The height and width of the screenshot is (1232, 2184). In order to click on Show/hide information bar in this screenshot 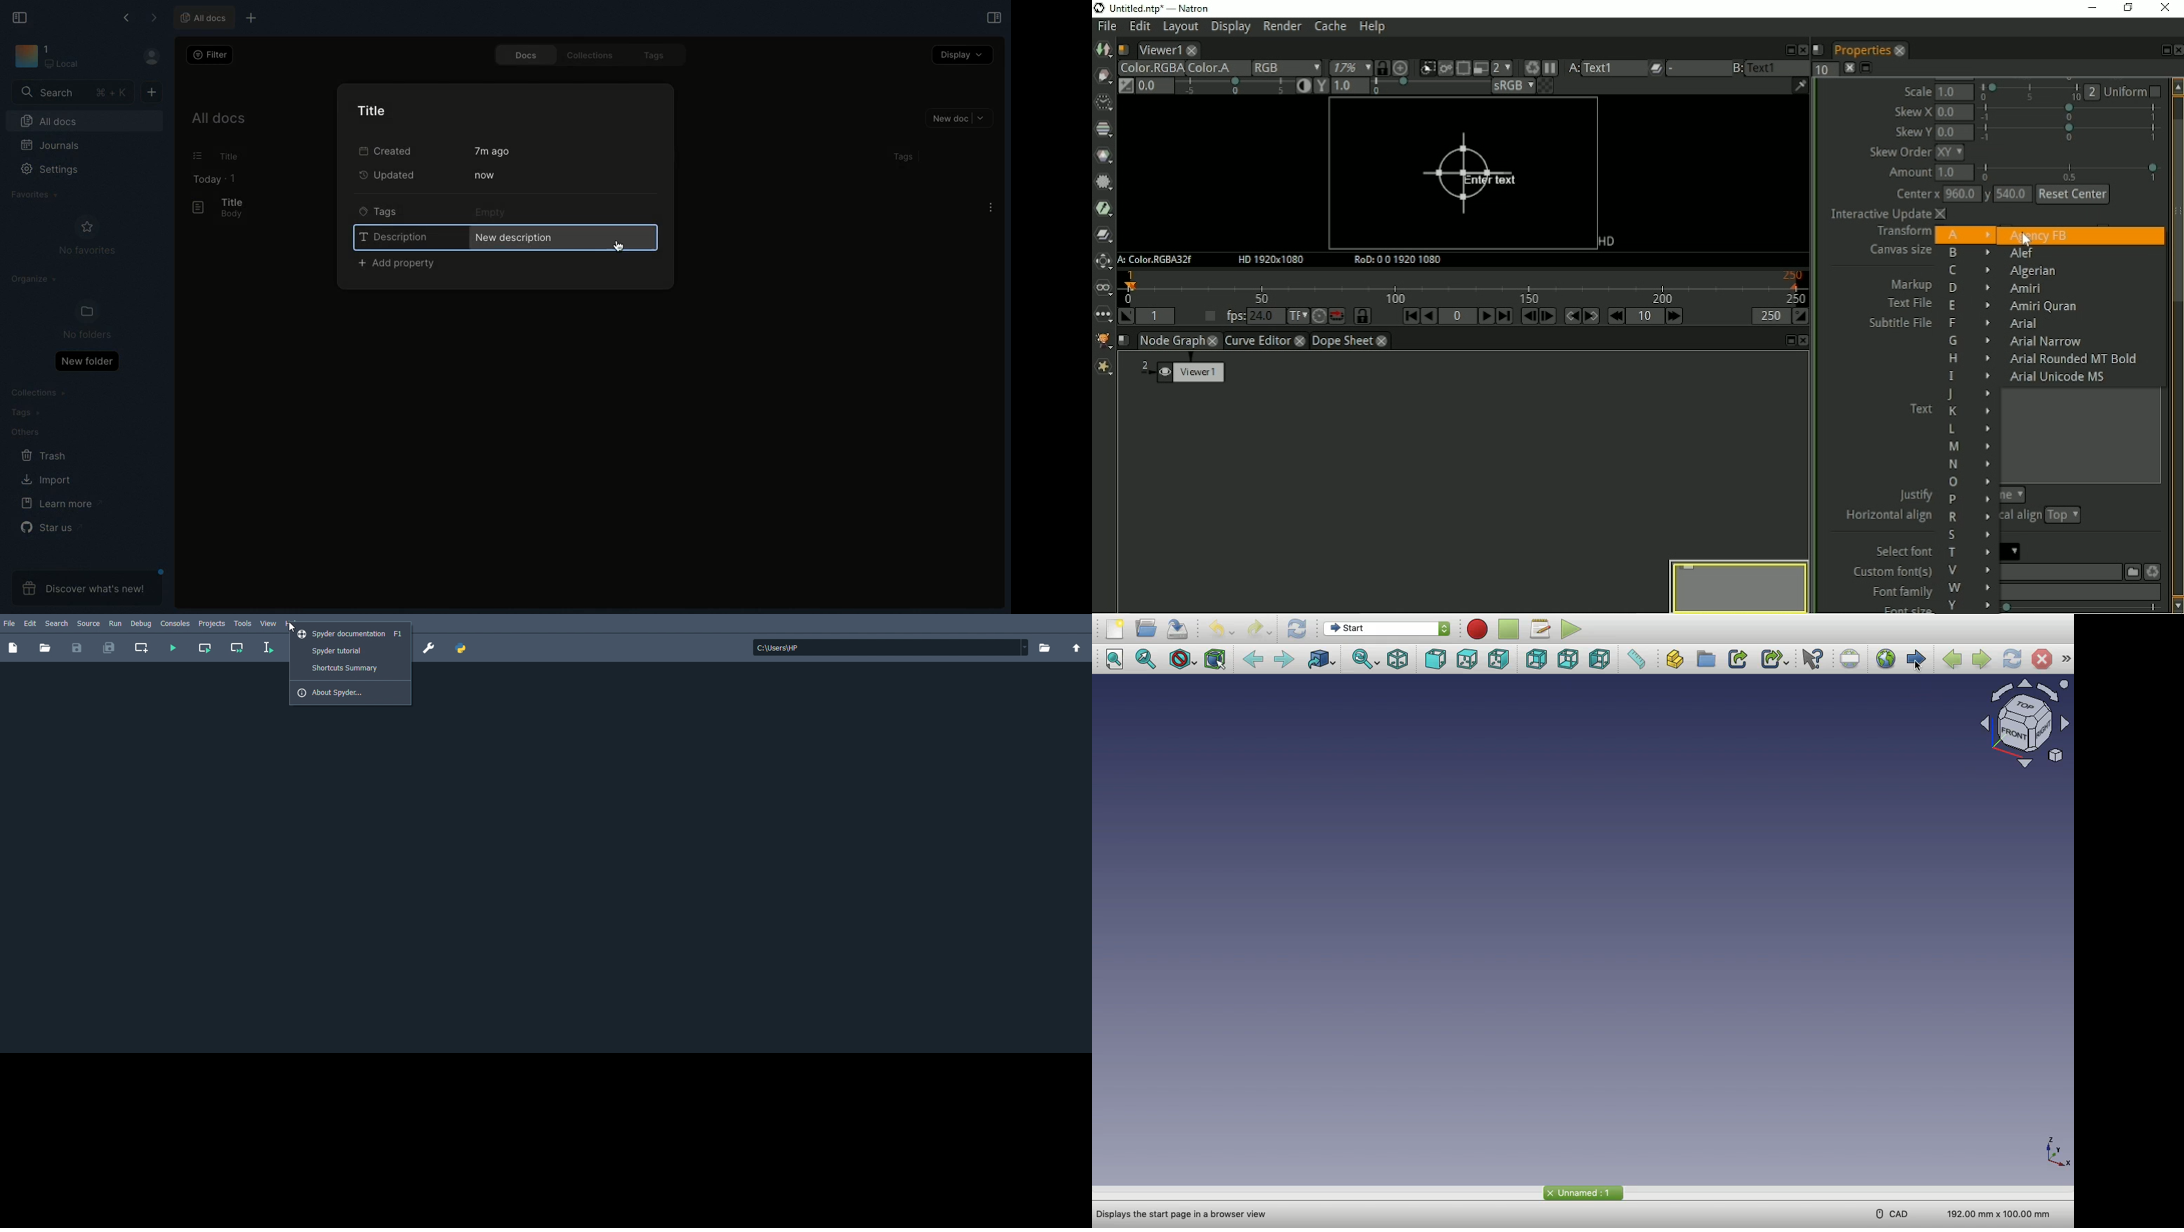, I will do `click(1800, 85)`.